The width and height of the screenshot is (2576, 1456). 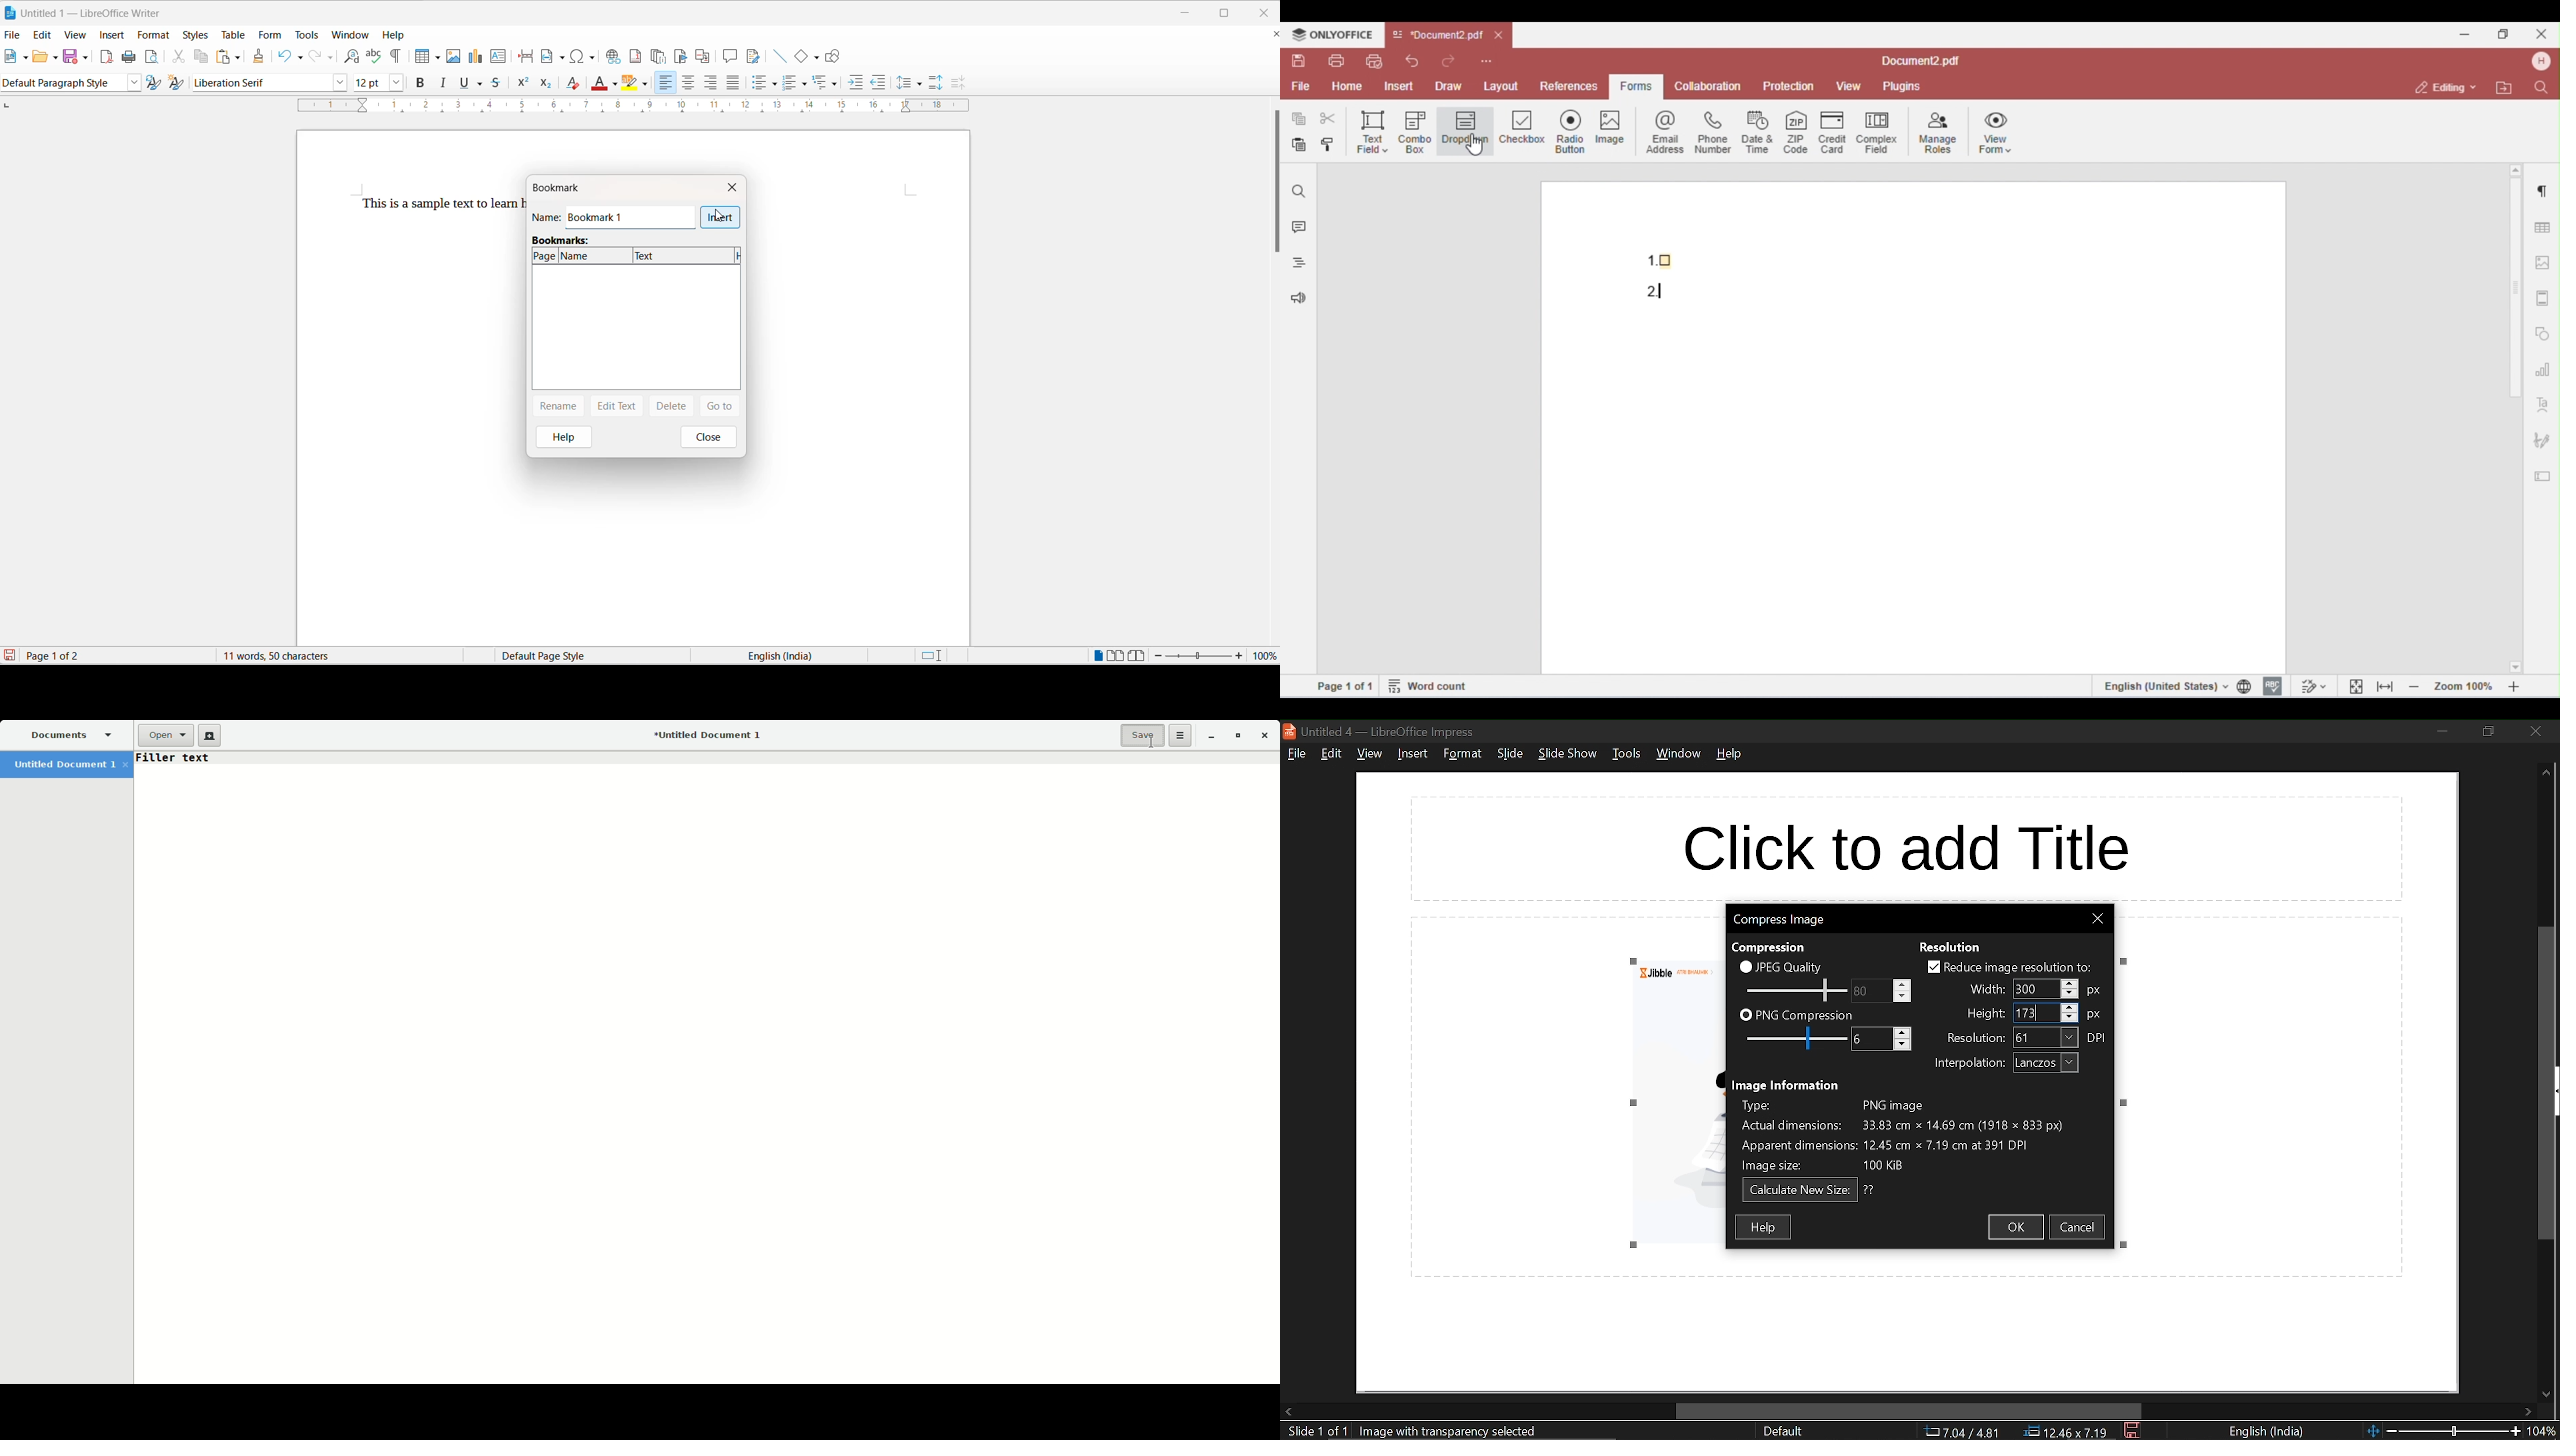 What do you see at coordinates (396, 55) in the screenshot?
I see `toggle formatting marks` at bounding box center [396, 55].